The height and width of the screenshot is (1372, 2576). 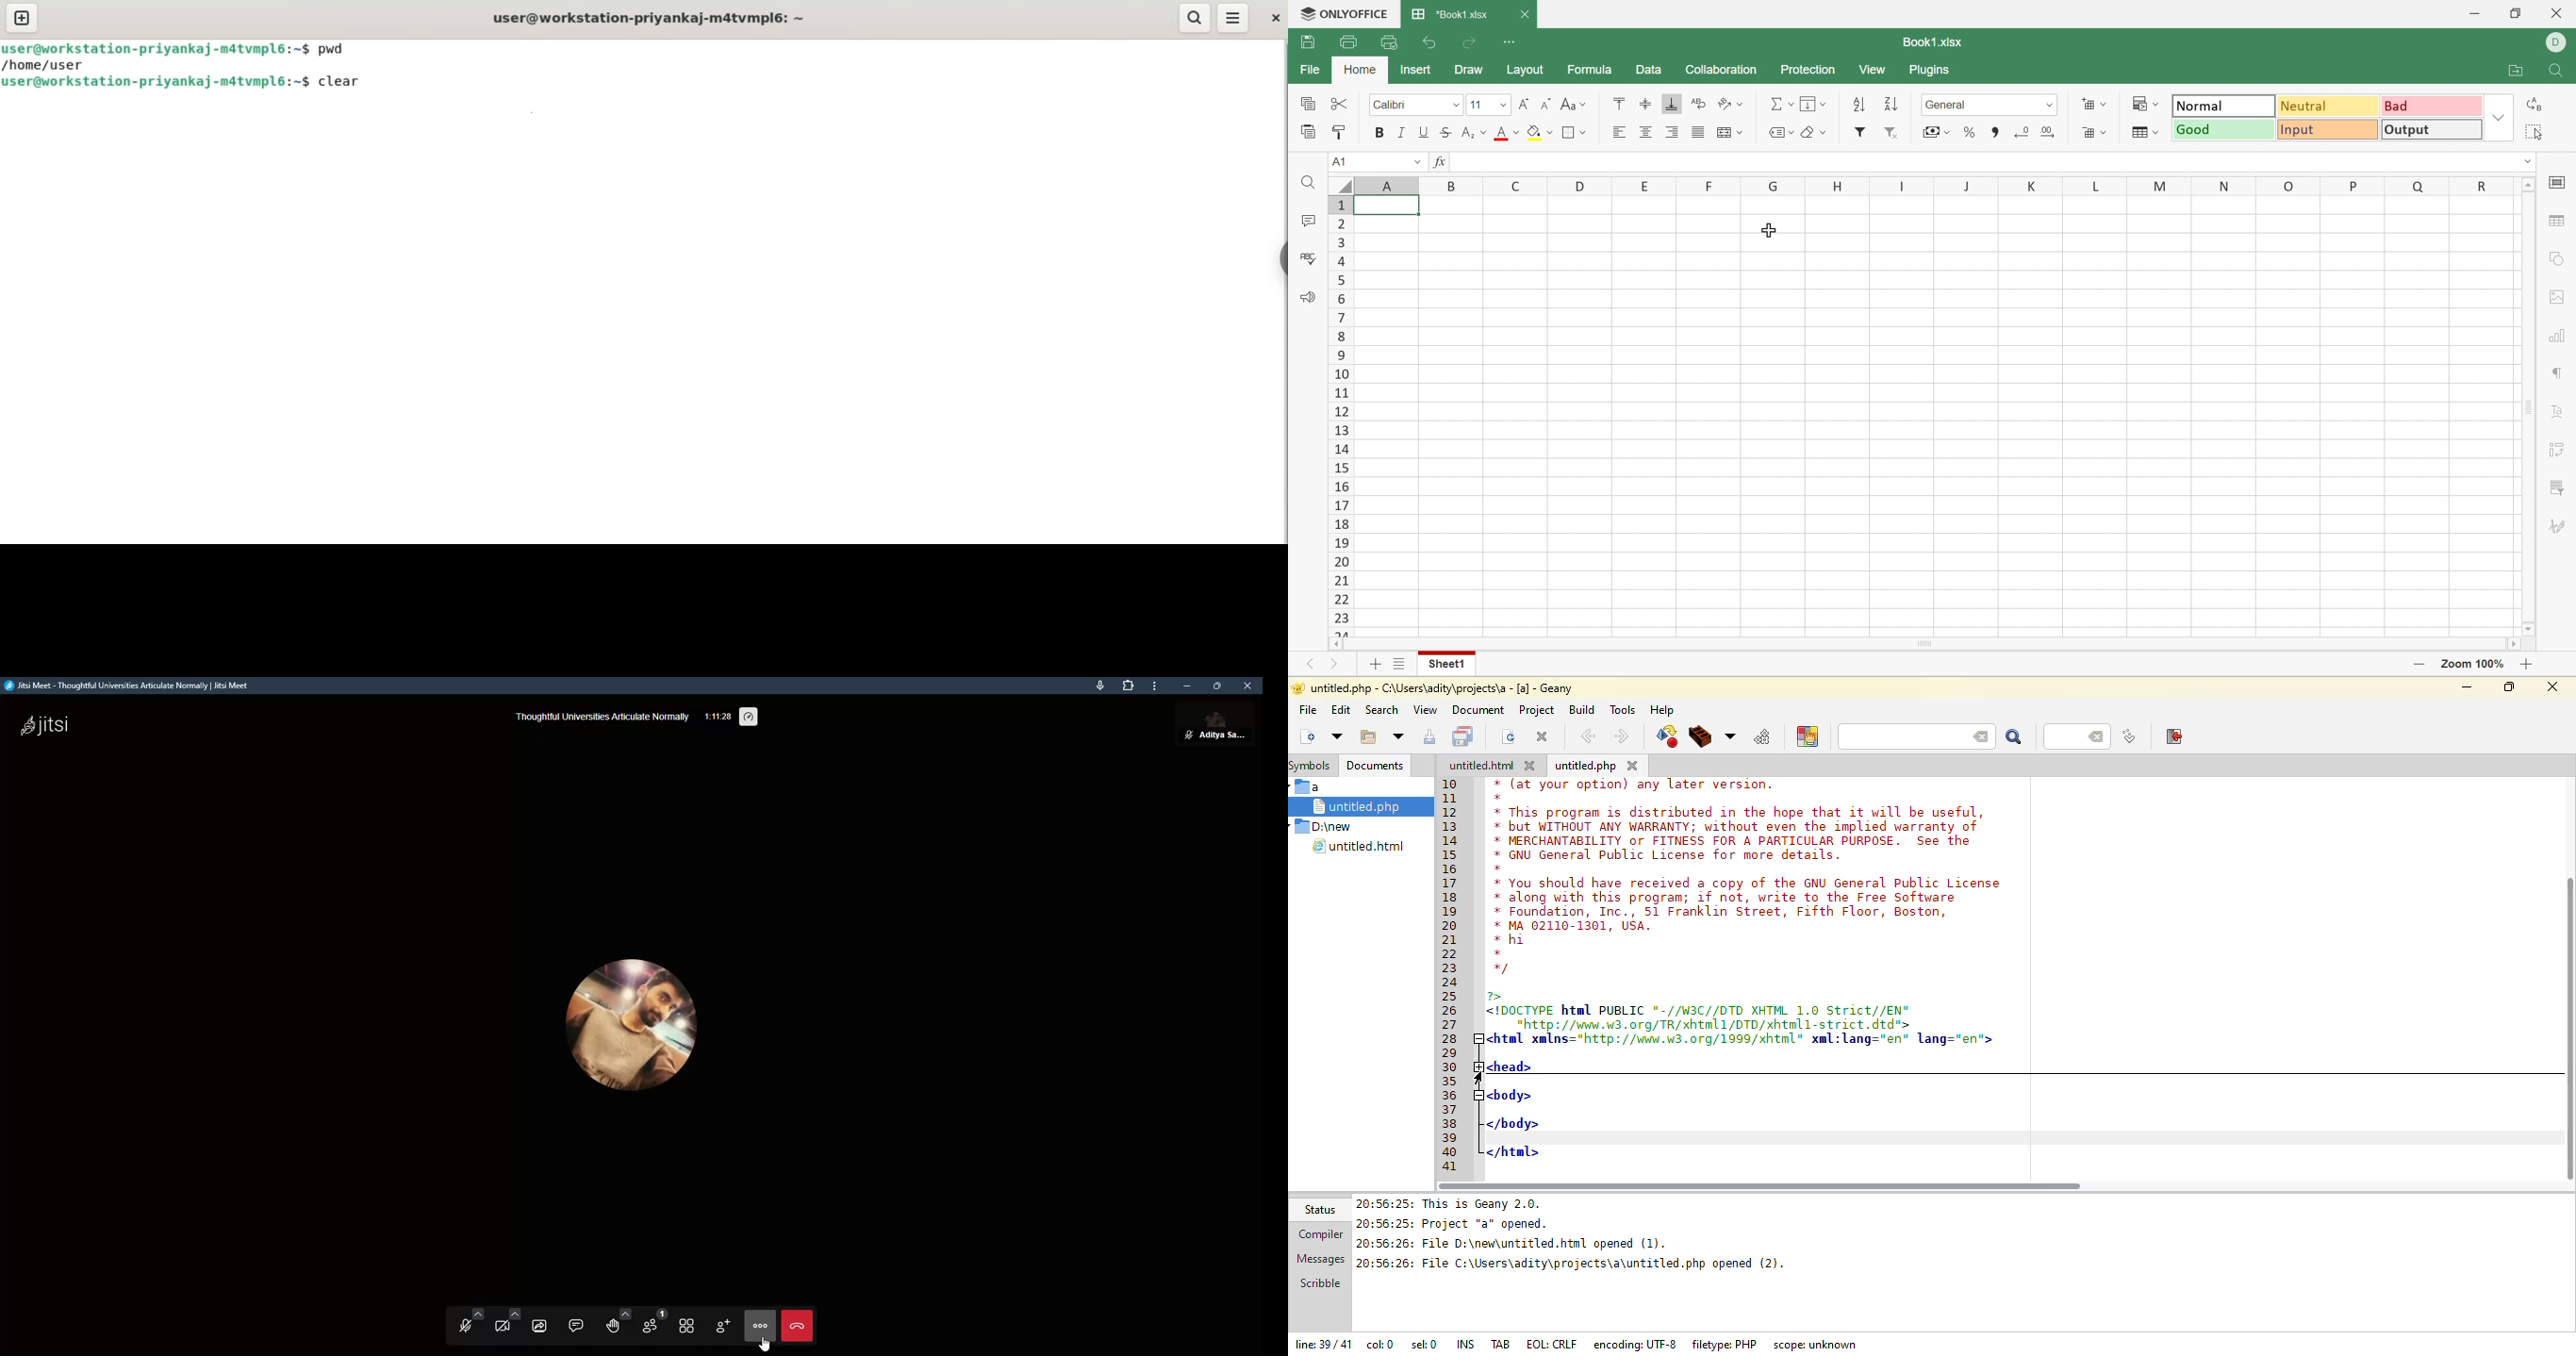 I want to click on G, so click(x=1774, y=185).